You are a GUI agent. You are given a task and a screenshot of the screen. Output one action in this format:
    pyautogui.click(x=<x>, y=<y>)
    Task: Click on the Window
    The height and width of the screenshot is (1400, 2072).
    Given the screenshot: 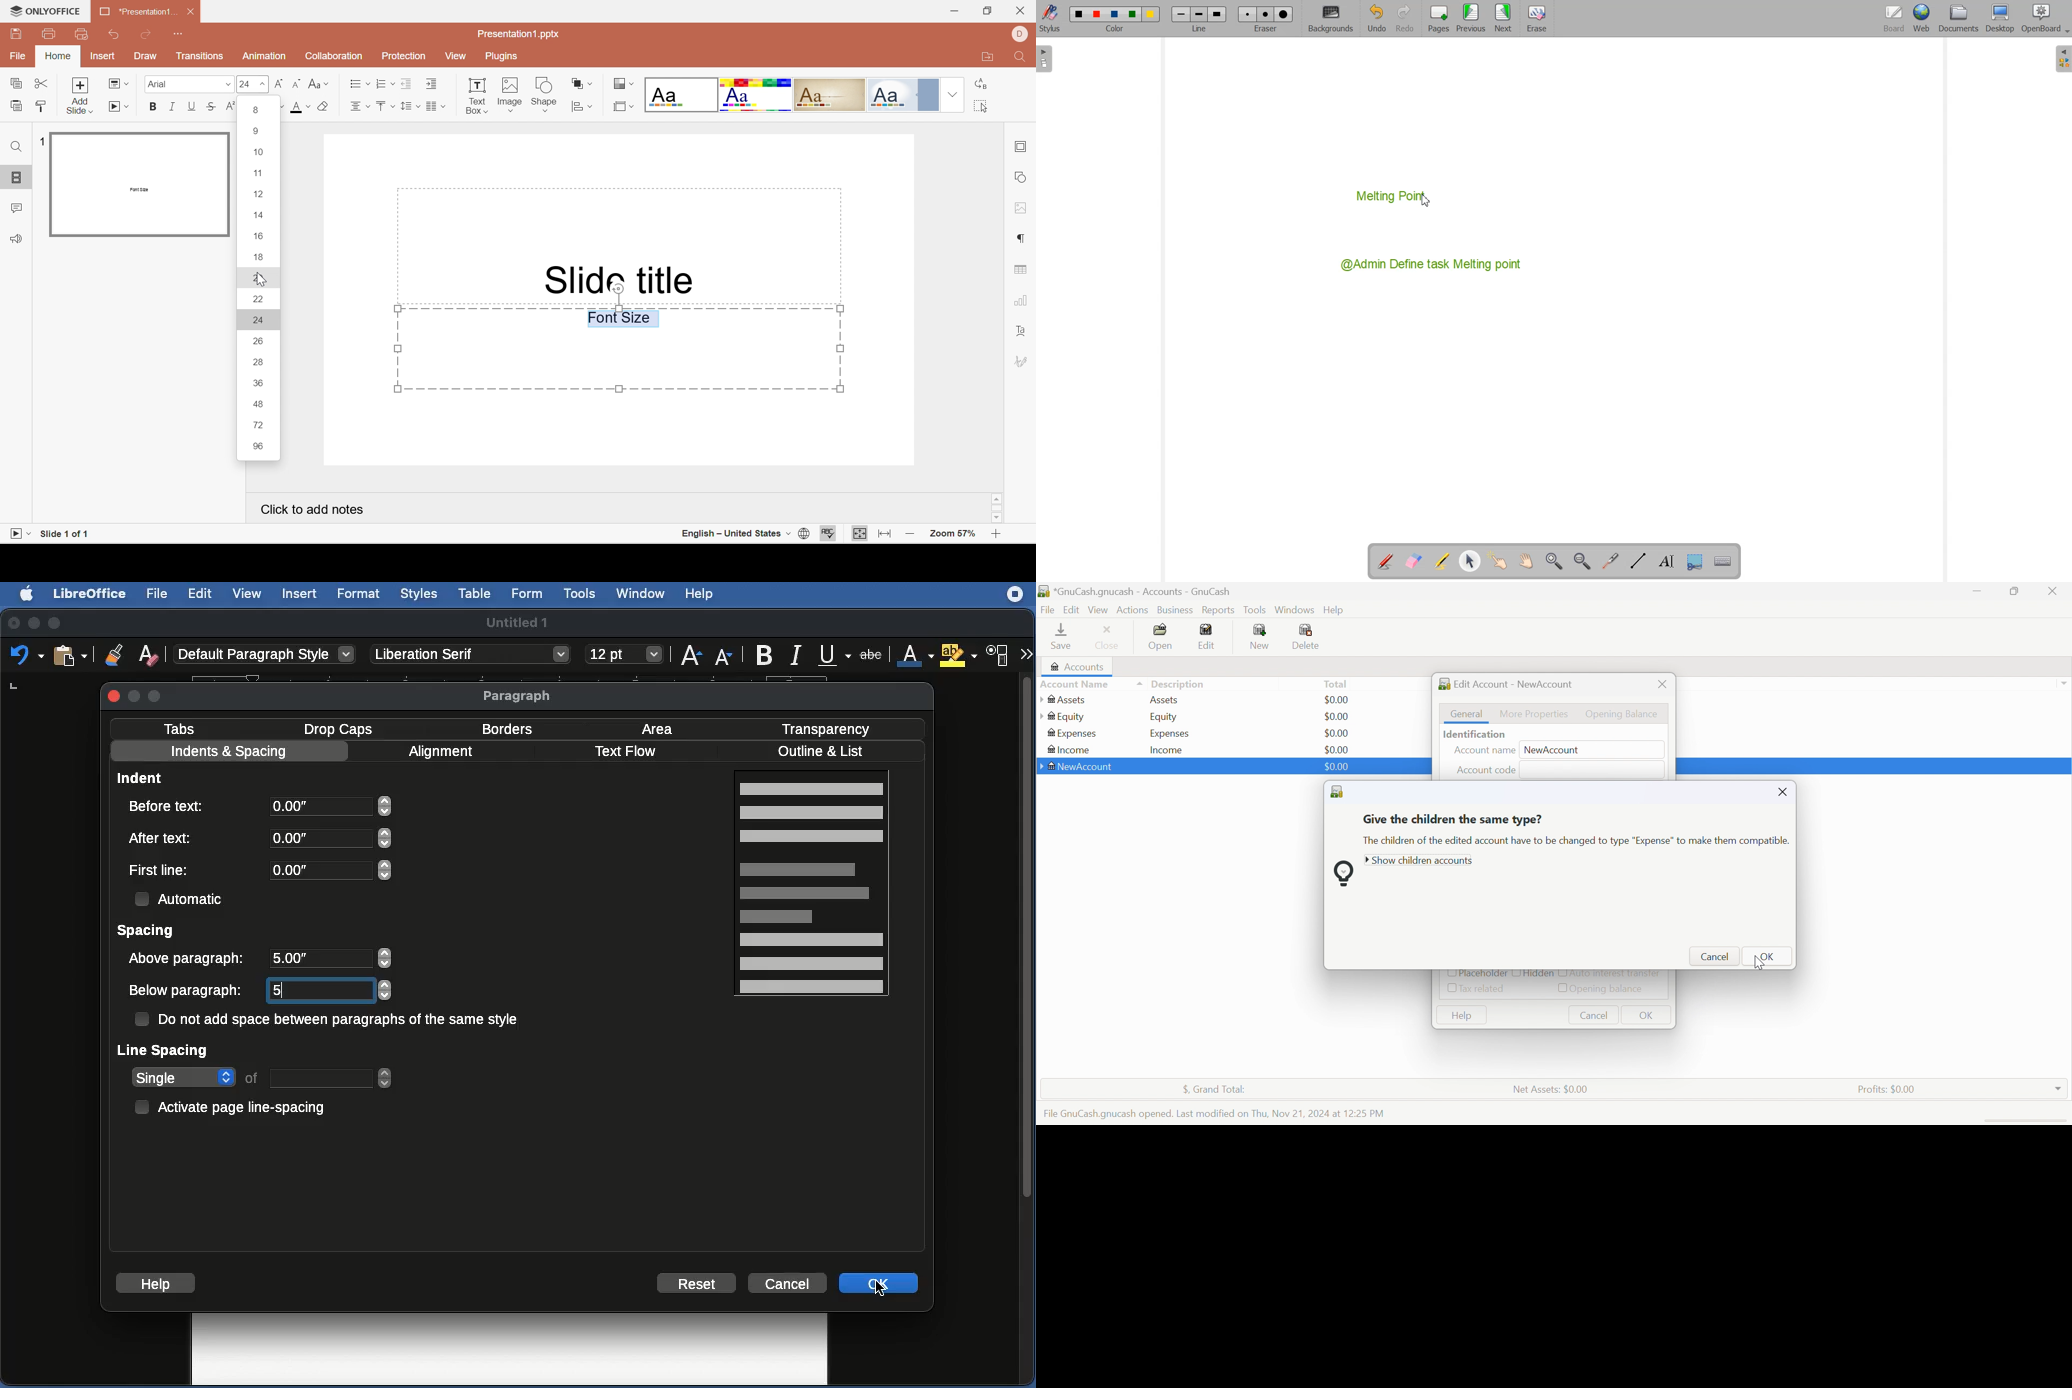 What is the action you would take?
    pyautogui.click(x=640, y=594)
    